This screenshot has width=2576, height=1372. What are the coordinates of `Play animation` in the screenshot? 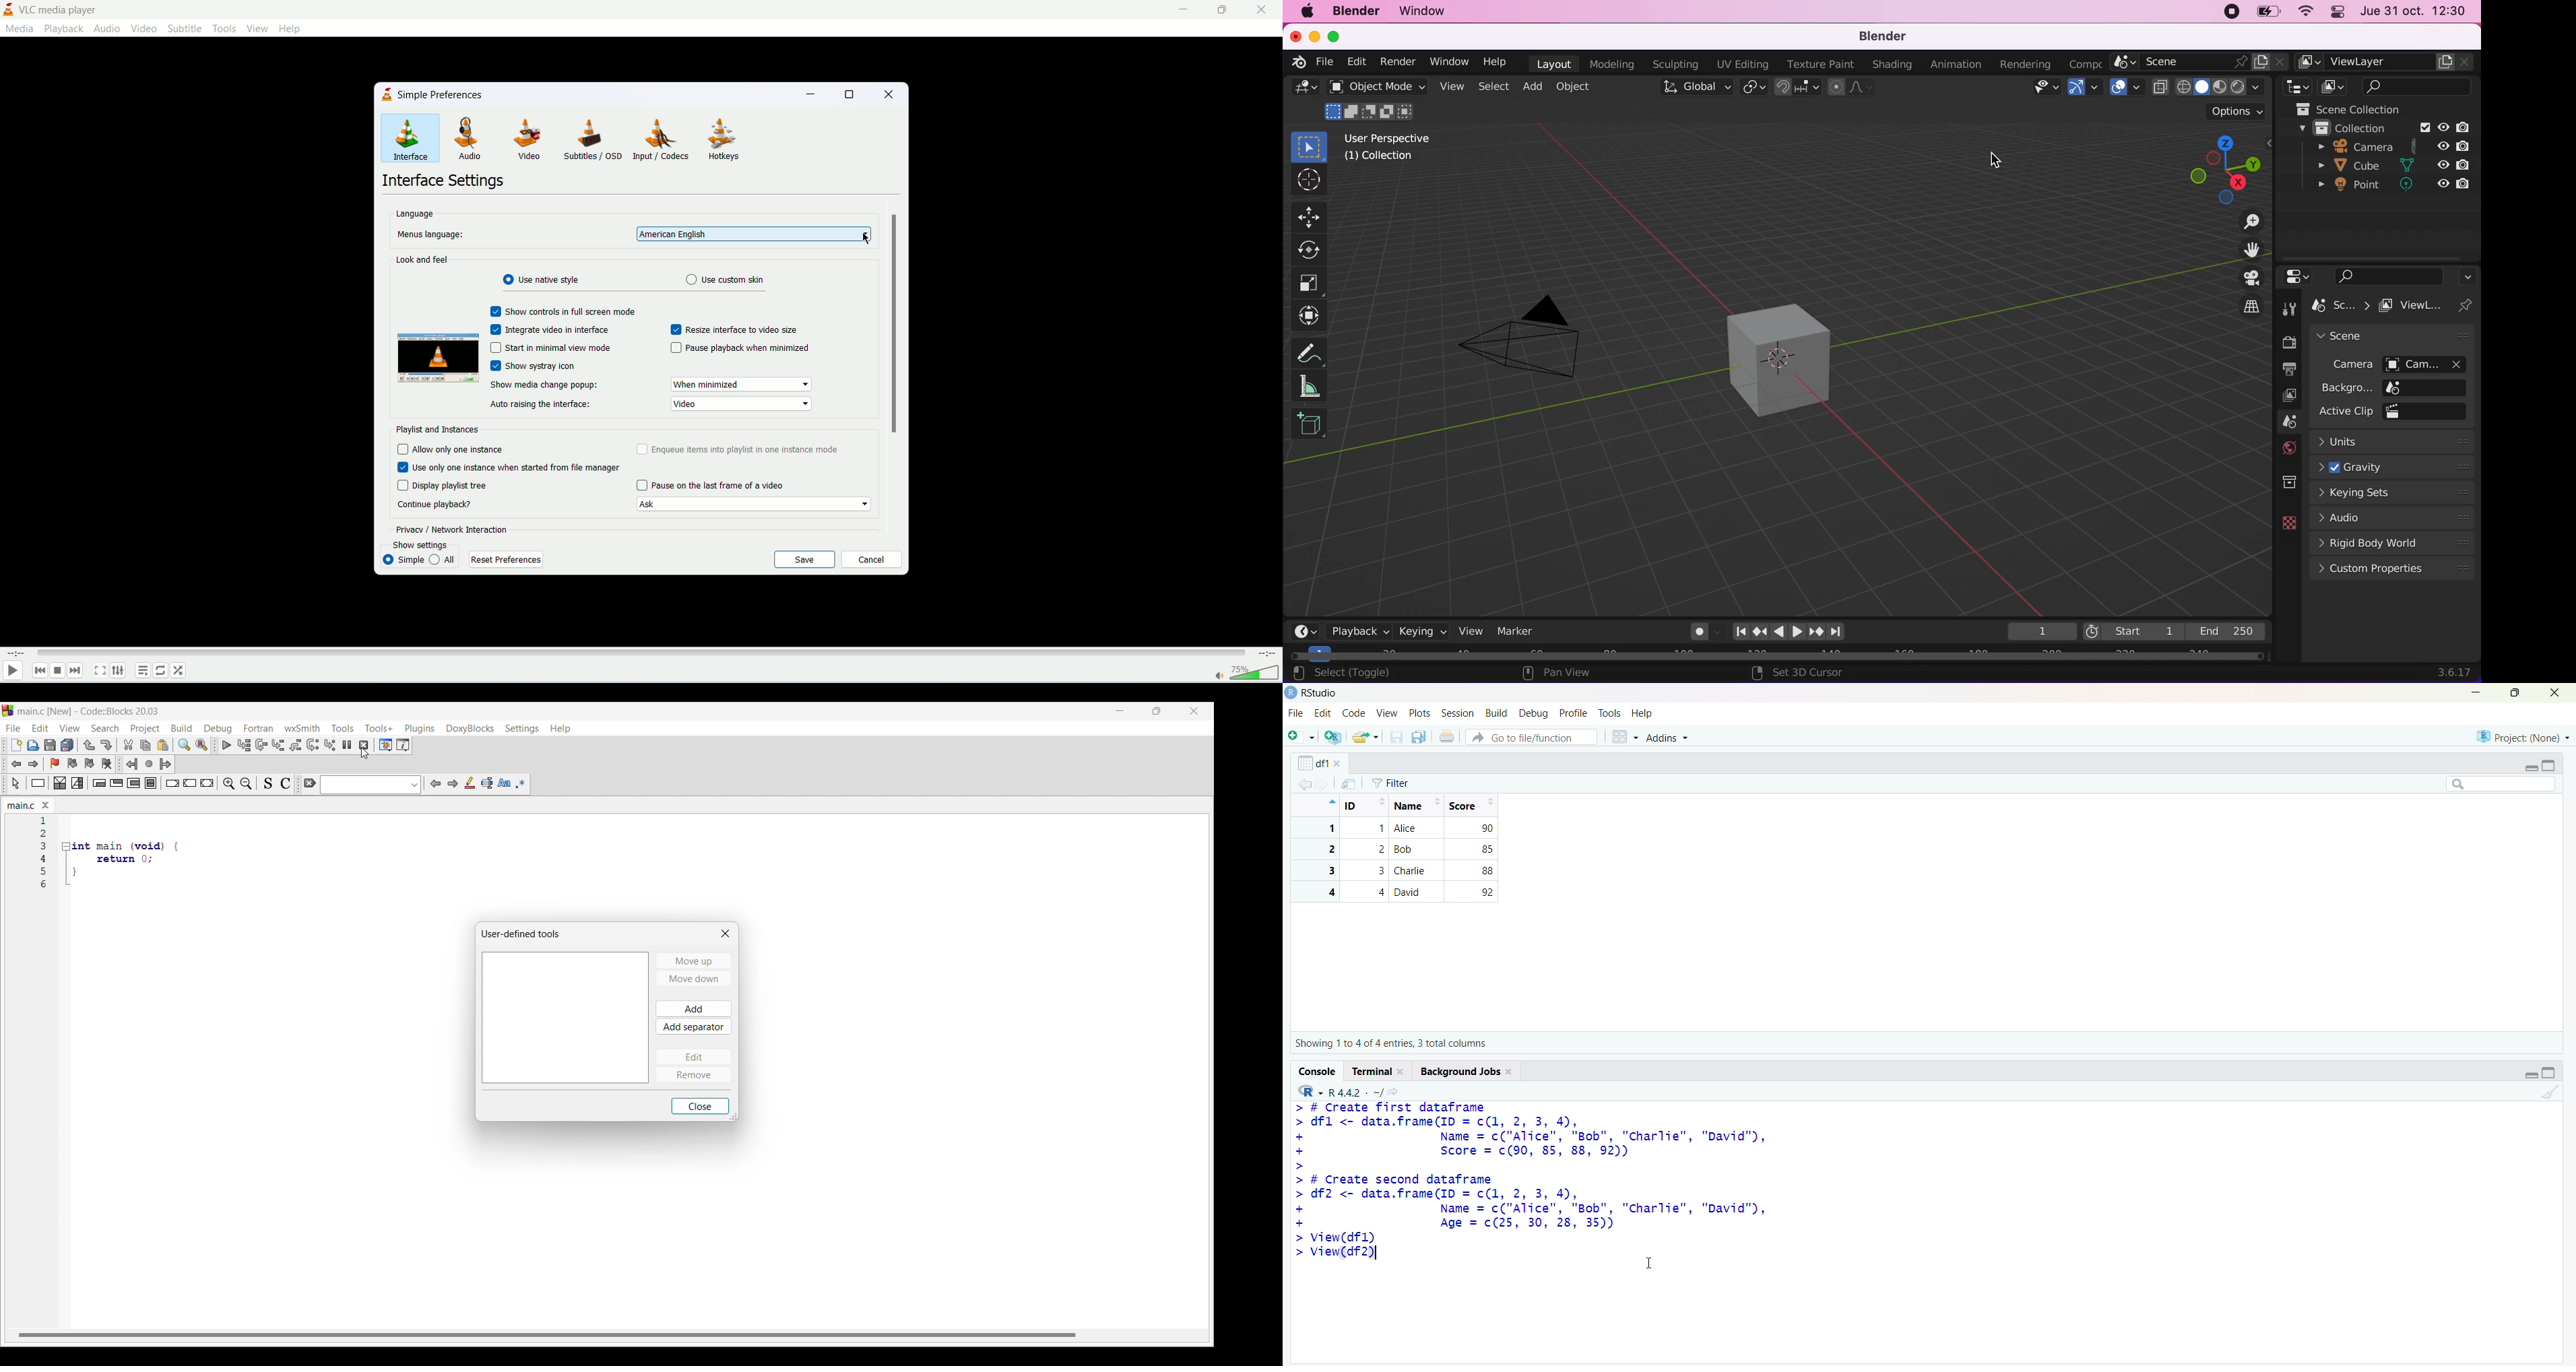 It's located at (1777, 633).